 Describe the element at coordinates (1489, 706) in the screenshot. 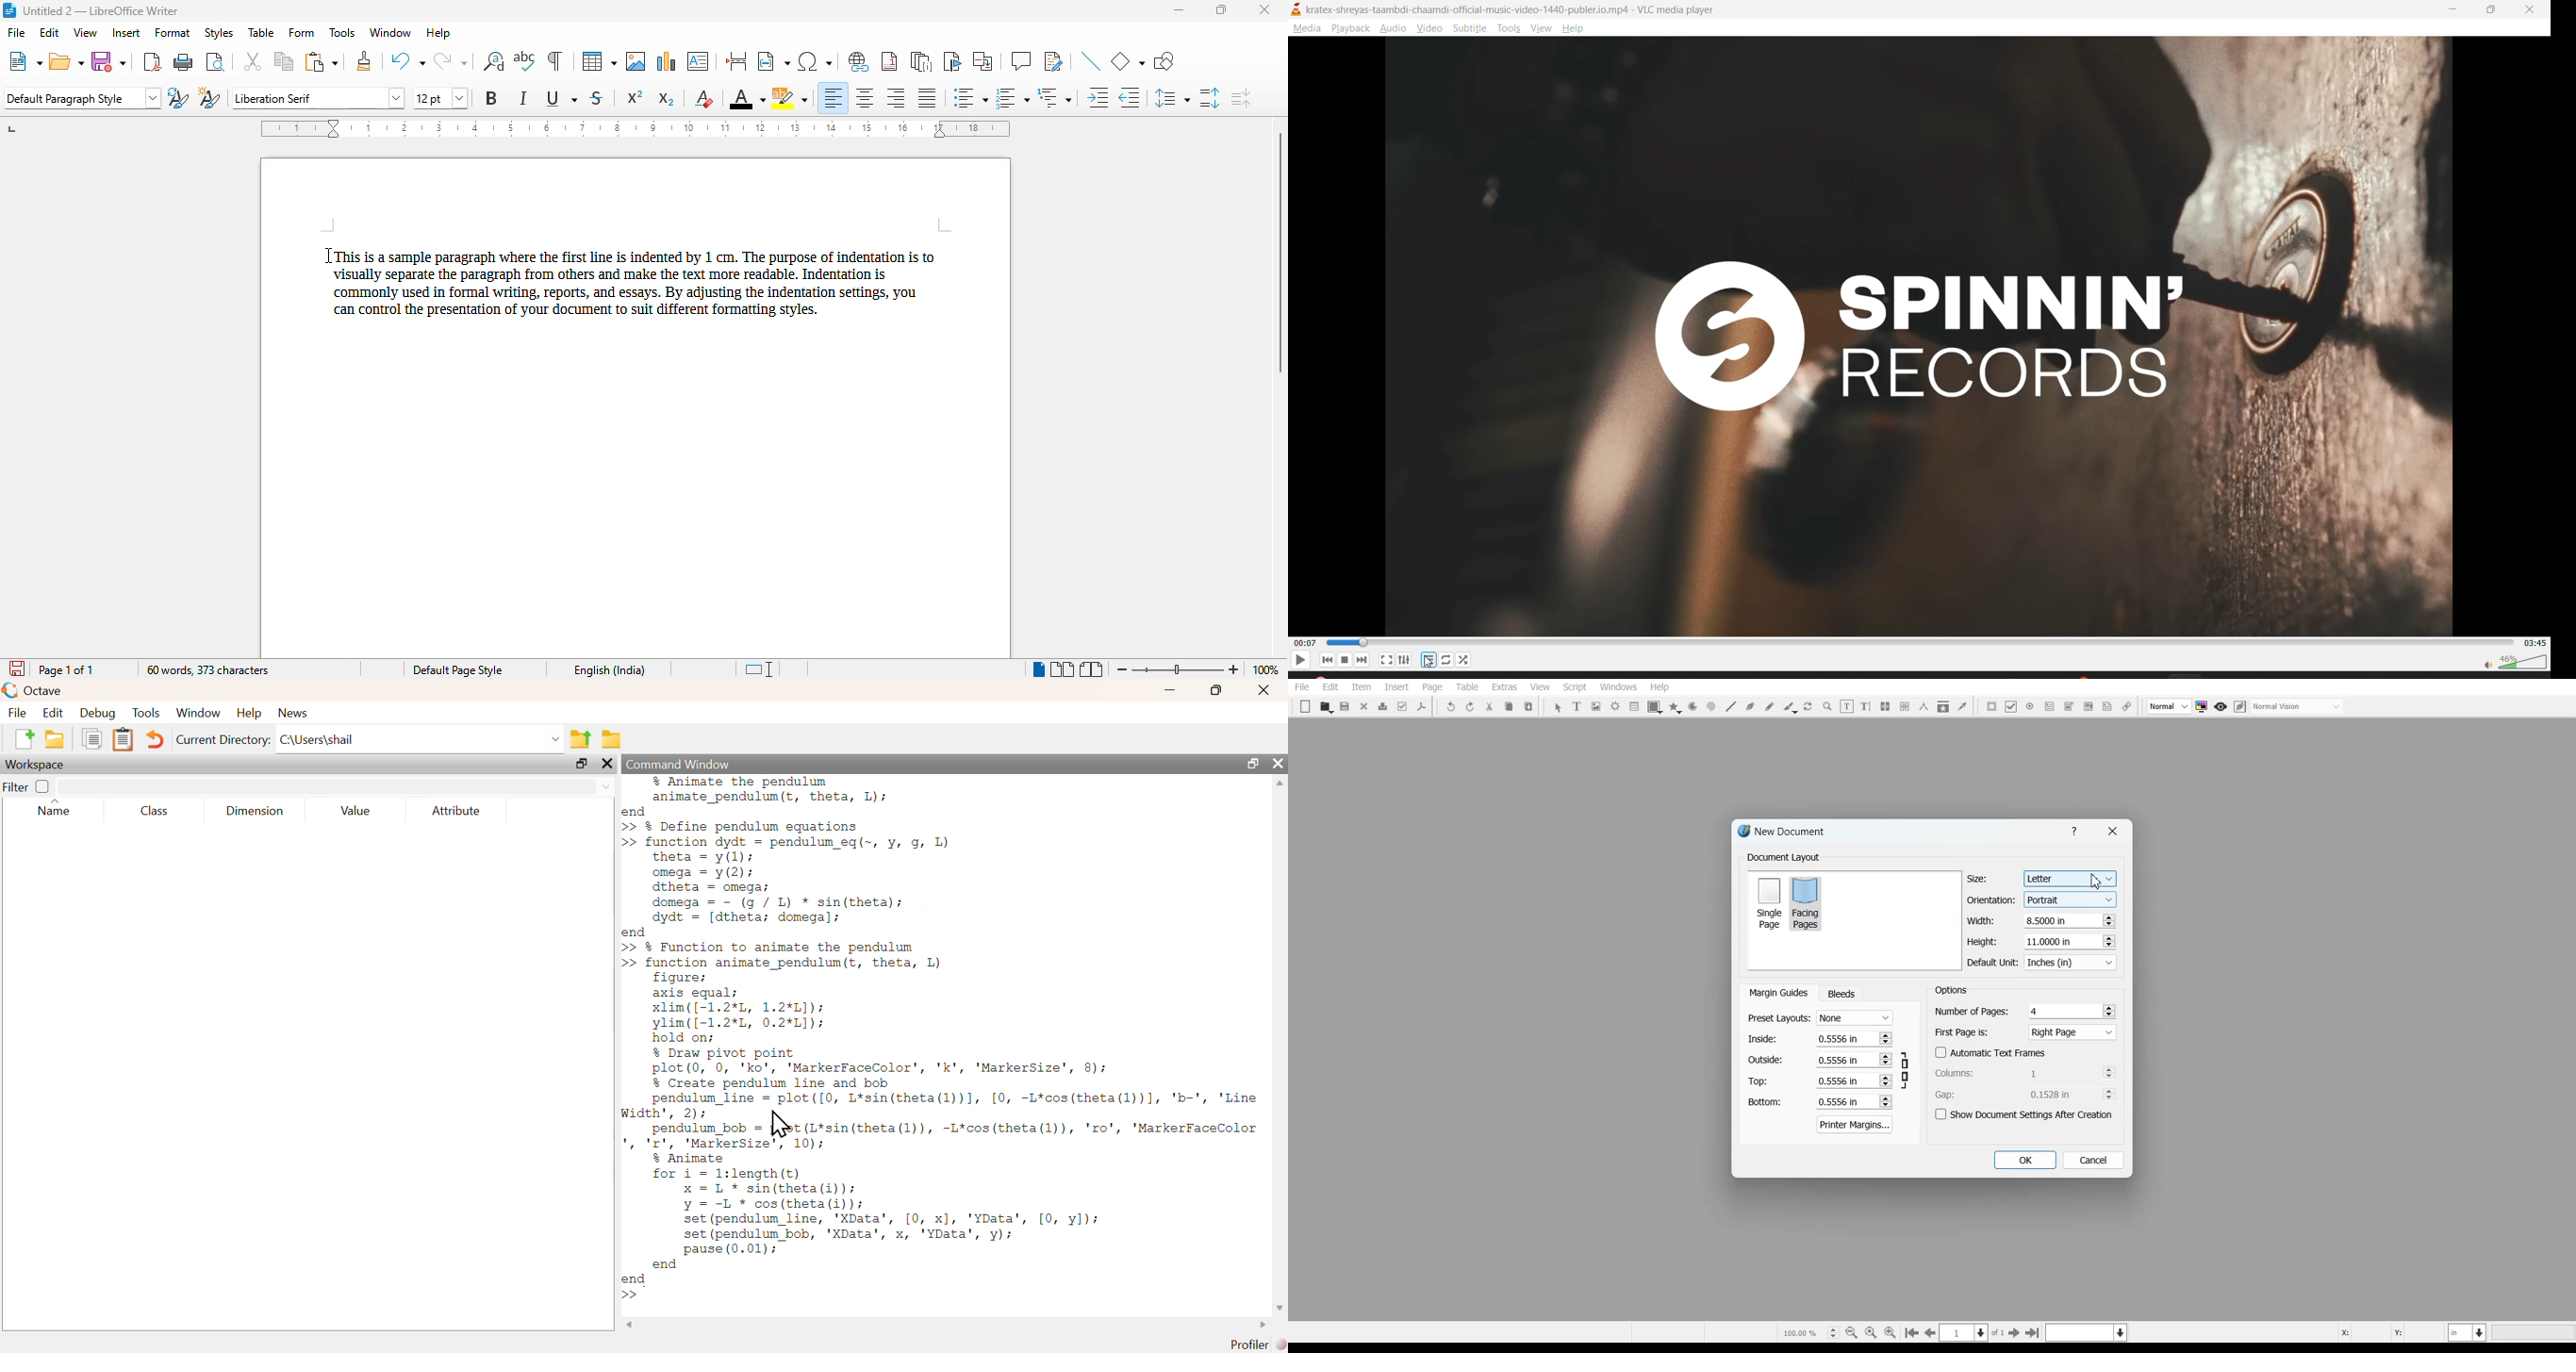

I see `Cut` at that location.